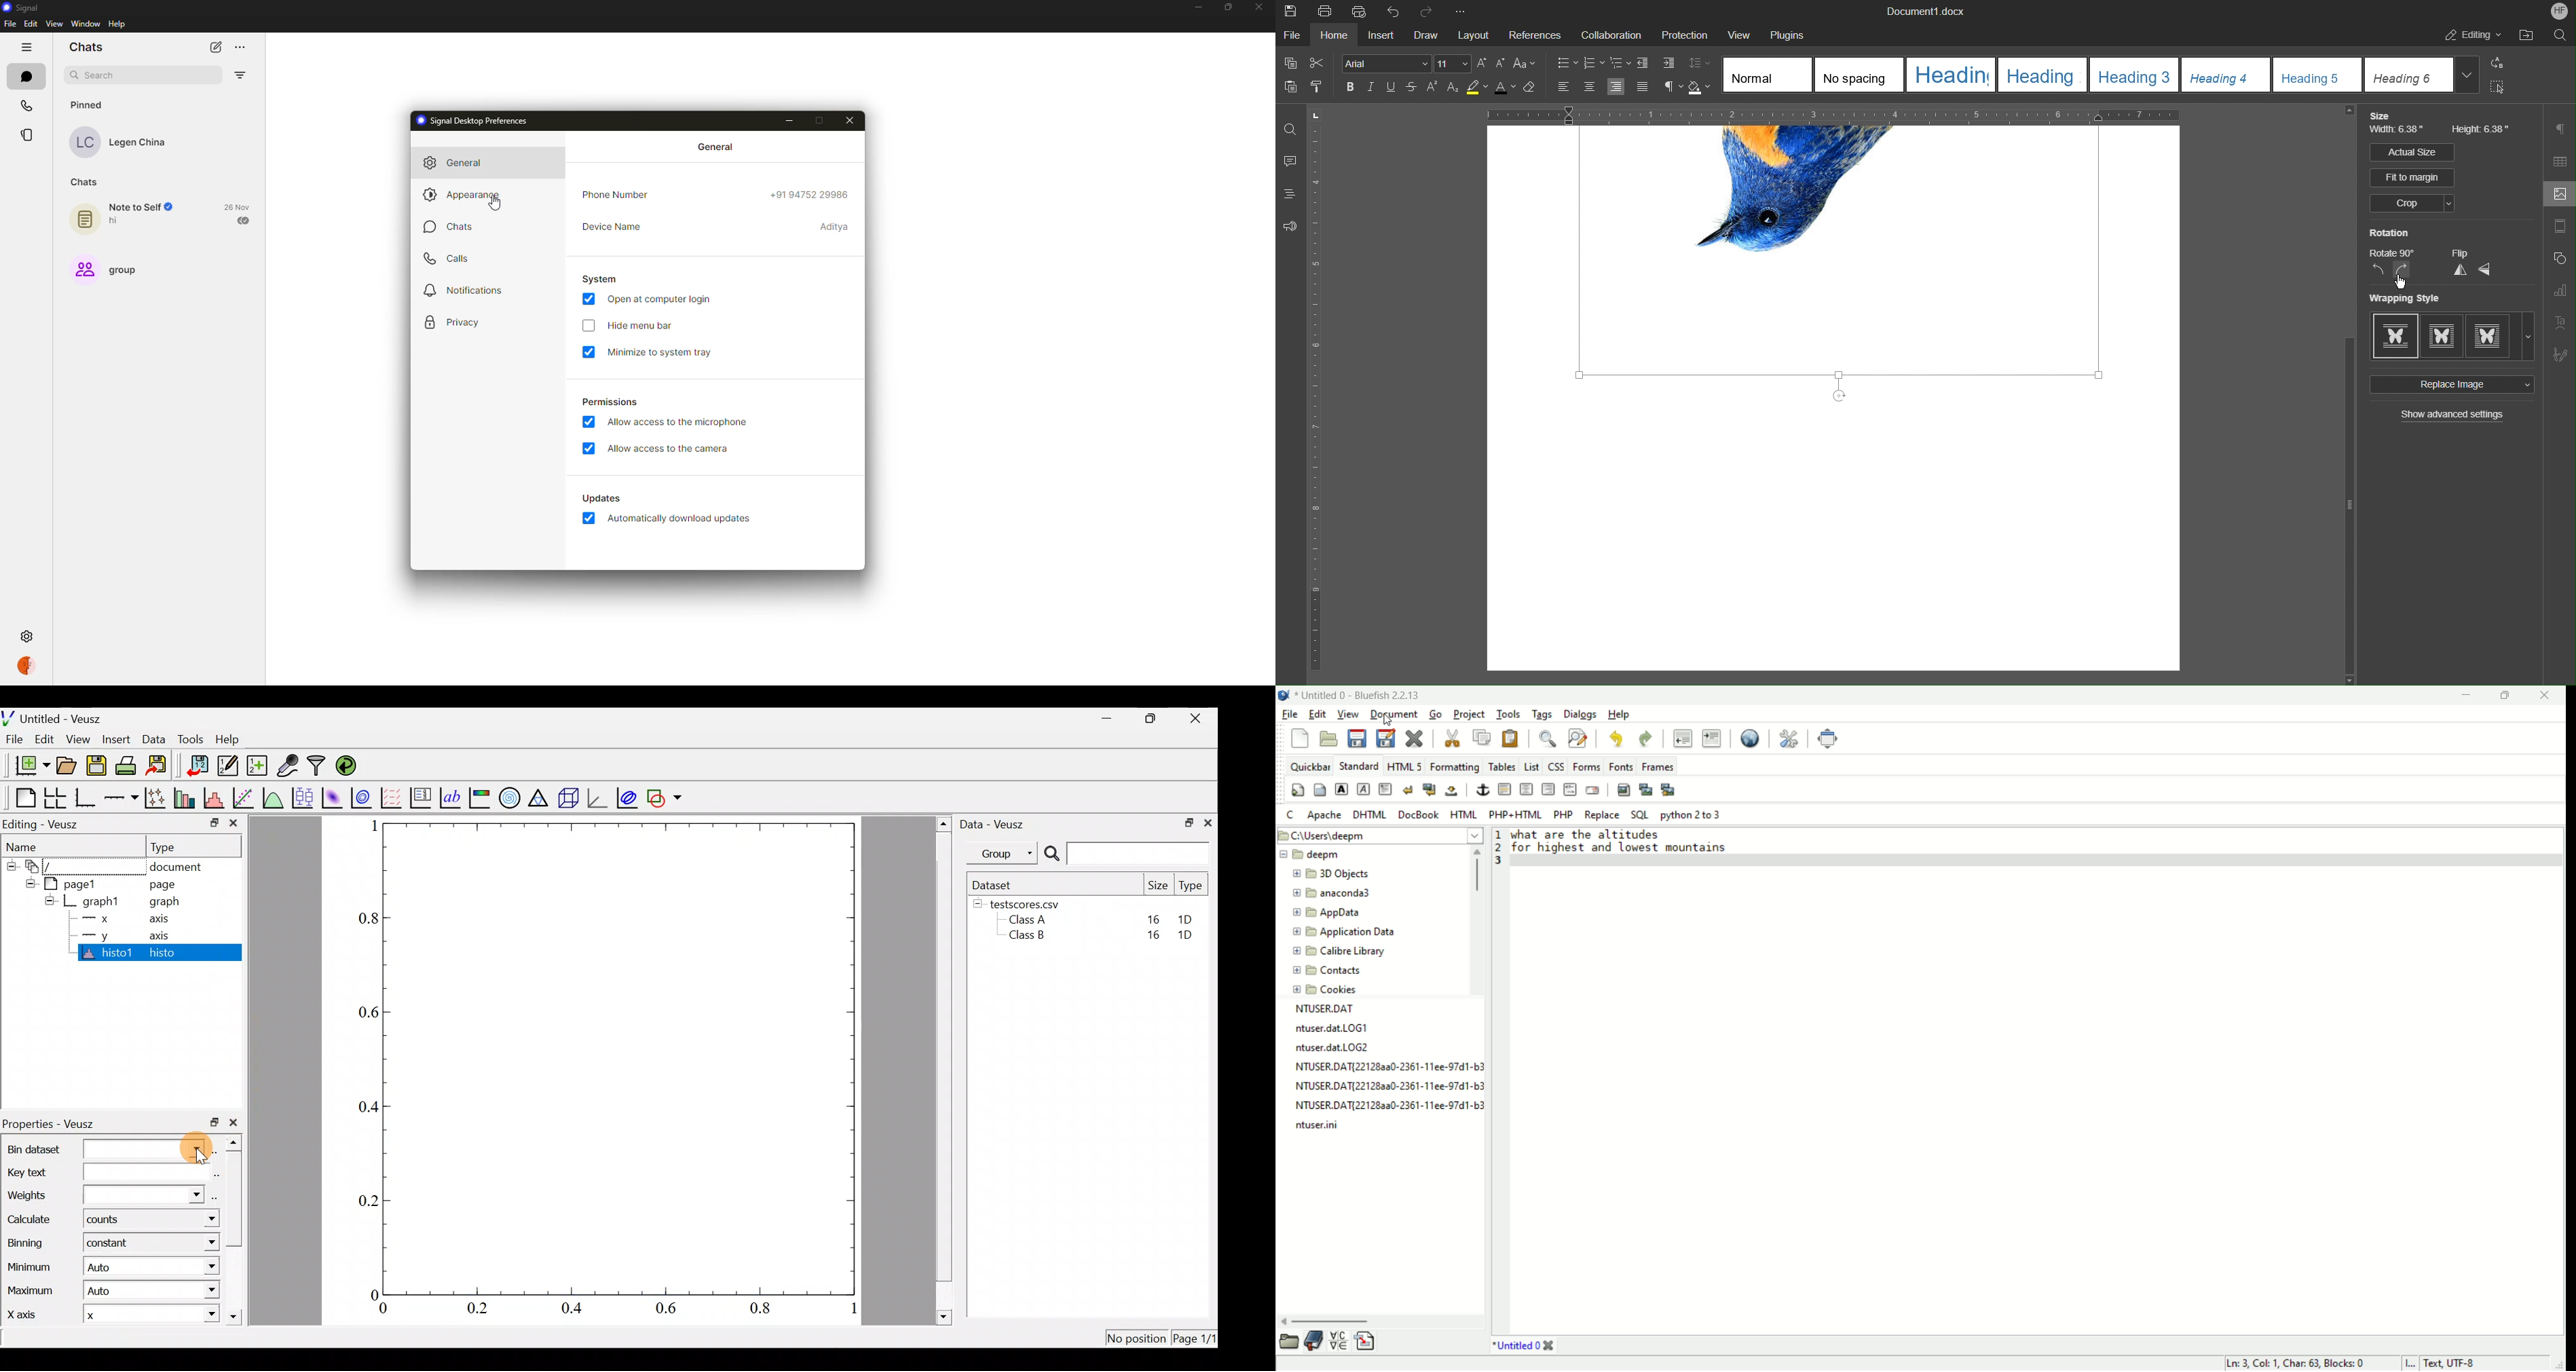 This screenshot has width=2576, height=1372. Describe the element at coordinates (1351, 87) in the screenshot. I see `Bold` at that location.